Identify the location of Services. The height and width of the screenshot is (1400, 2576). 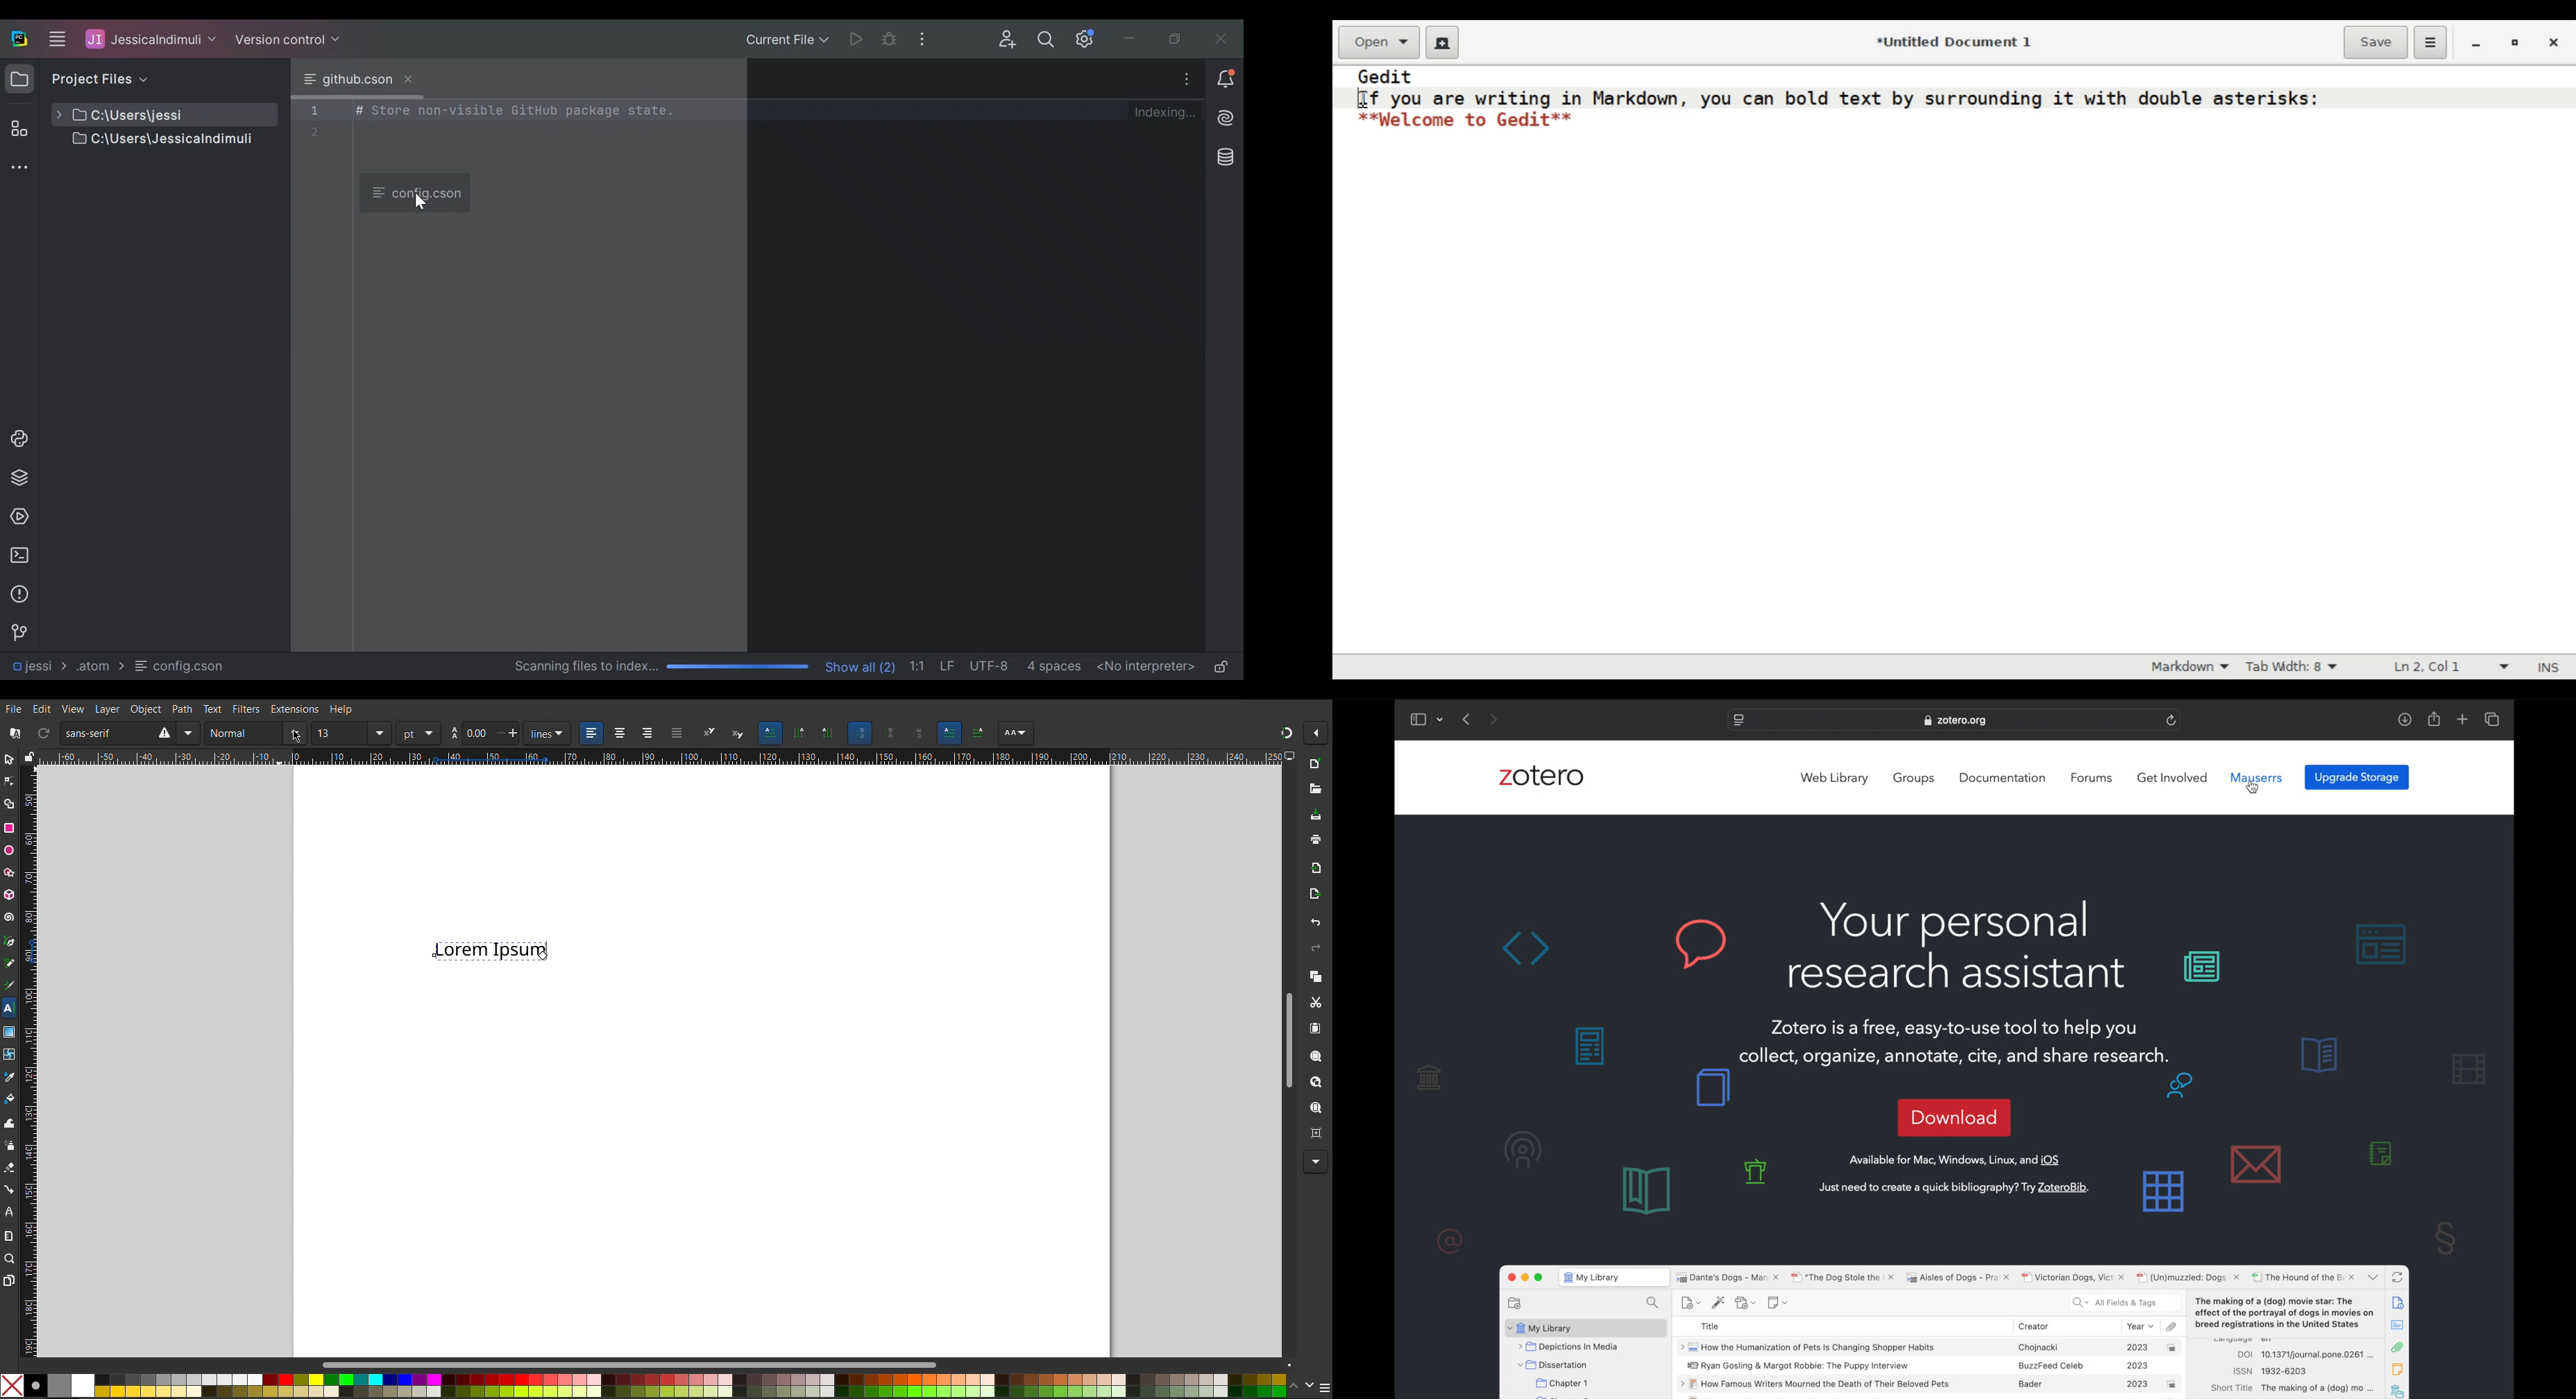
(18, 518).